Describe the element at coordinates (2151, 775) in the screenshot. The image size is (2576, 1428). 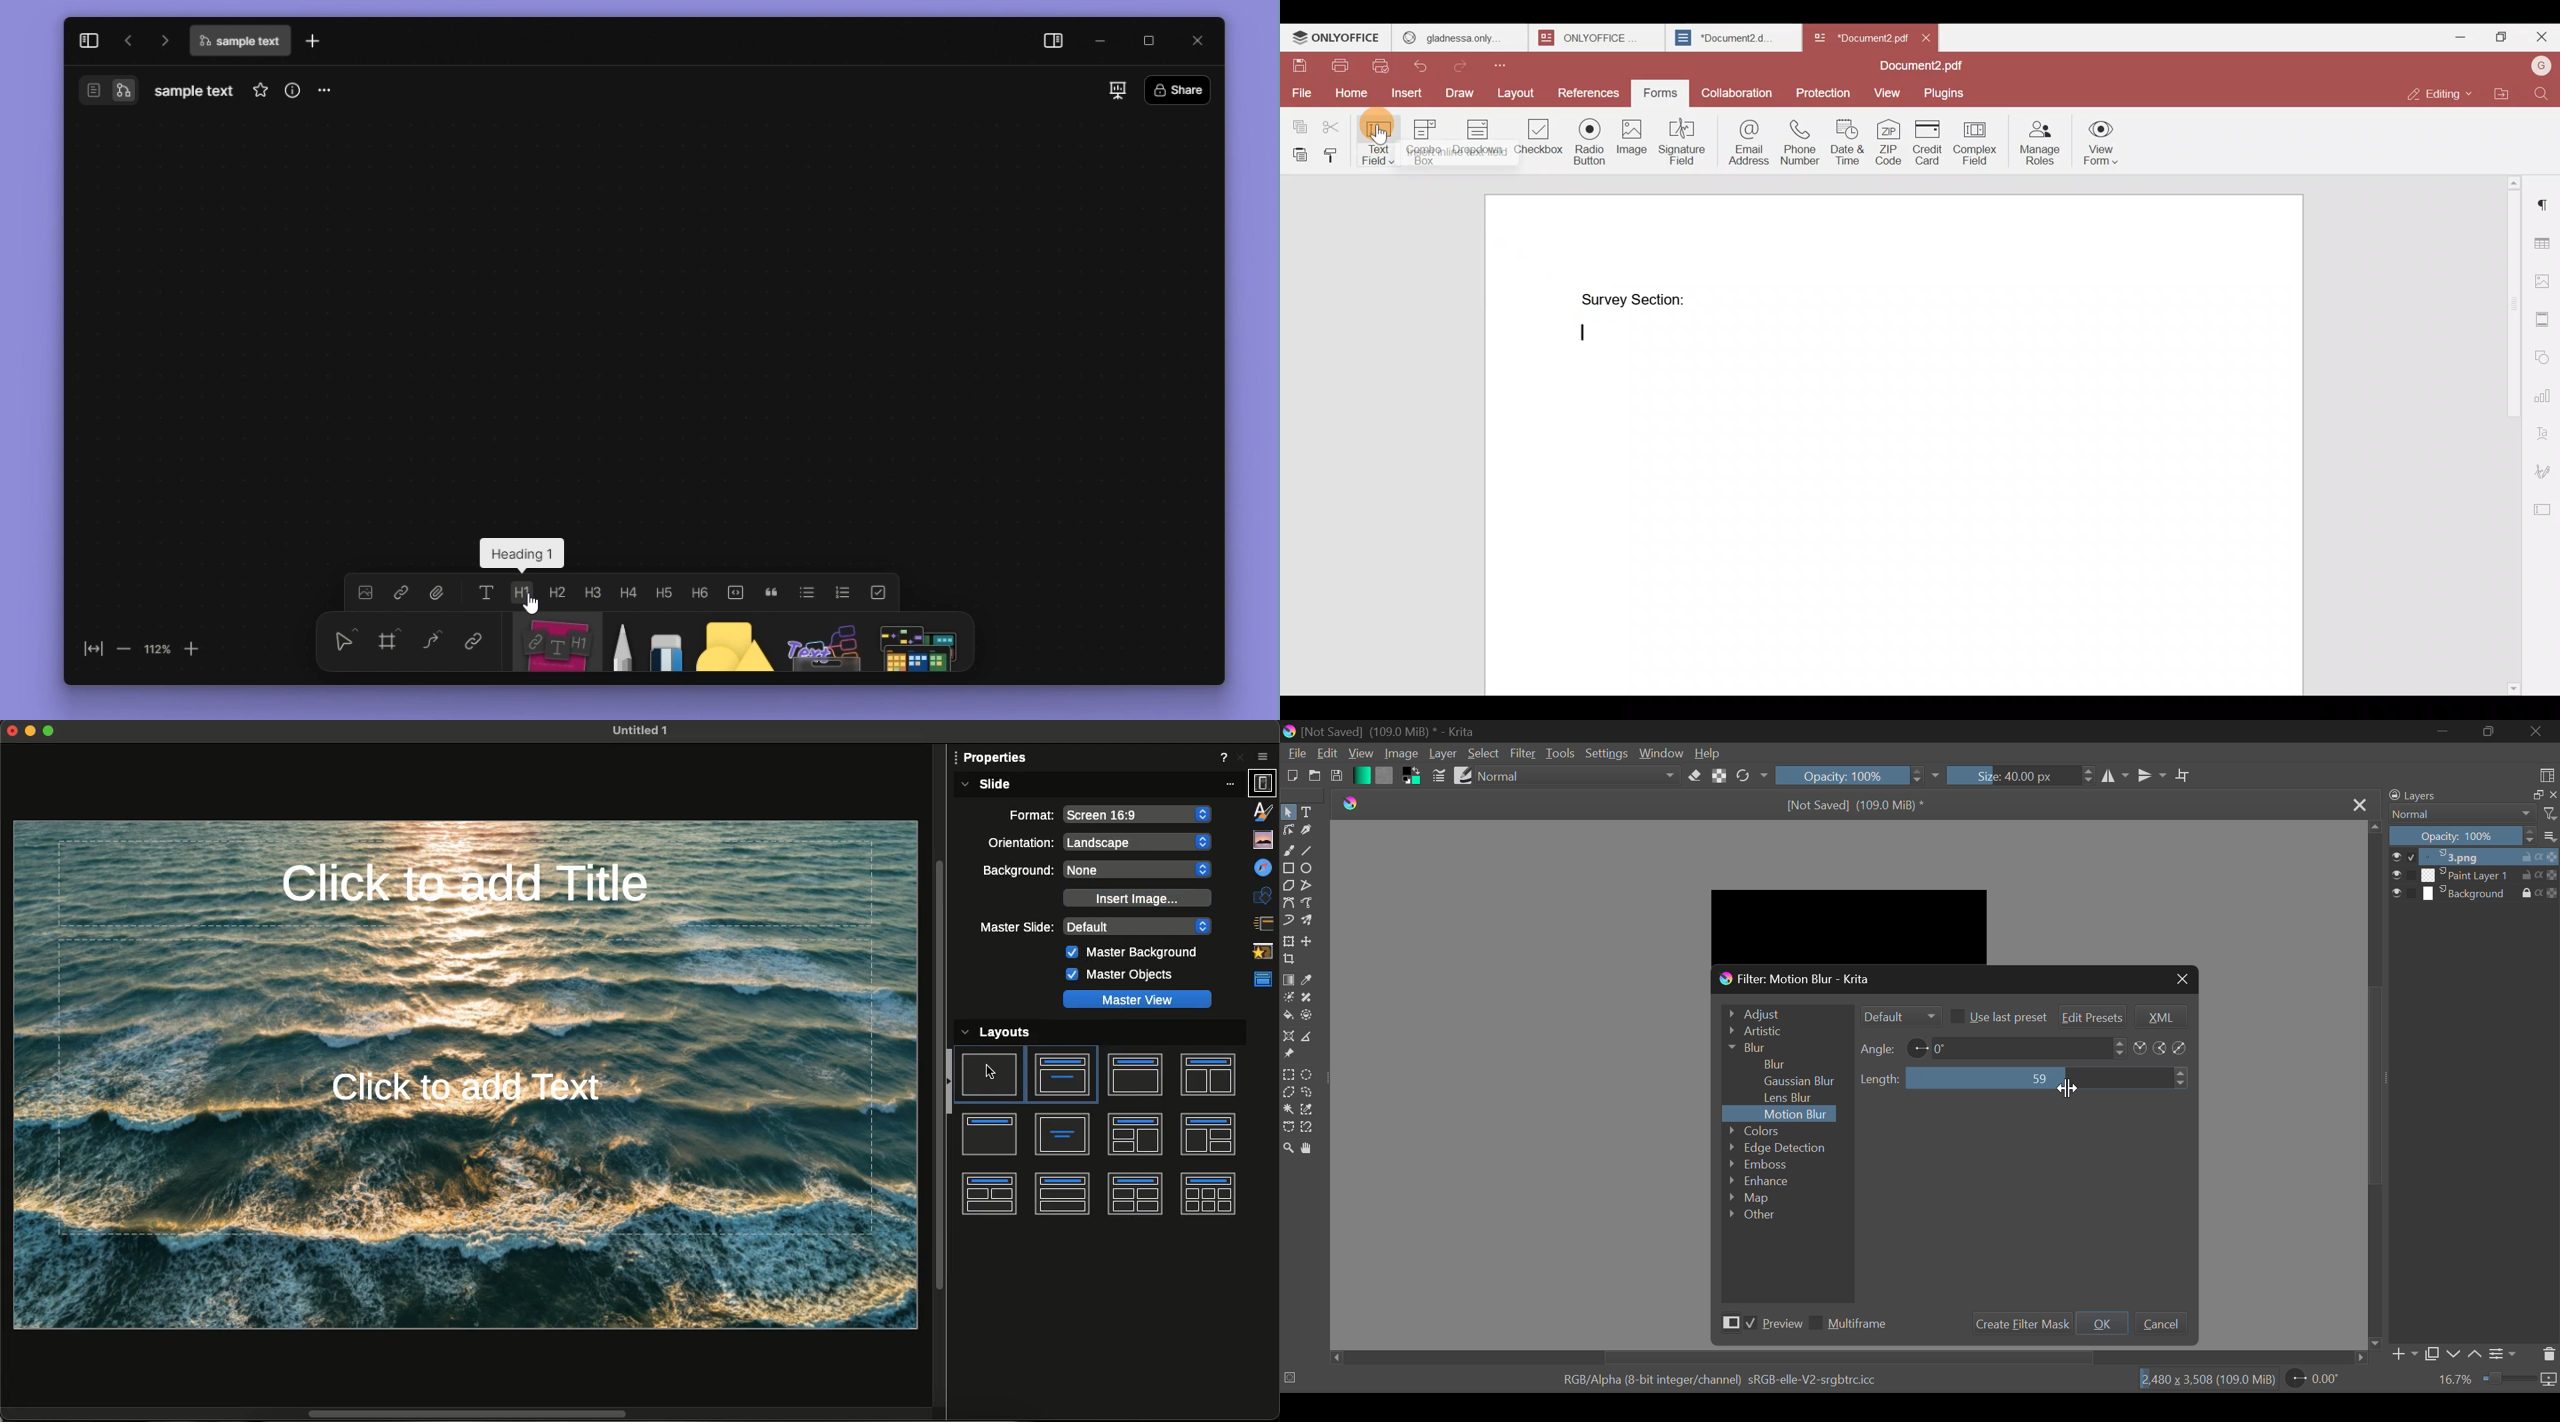
I see `Horizontal Mirror Flip` at that location.